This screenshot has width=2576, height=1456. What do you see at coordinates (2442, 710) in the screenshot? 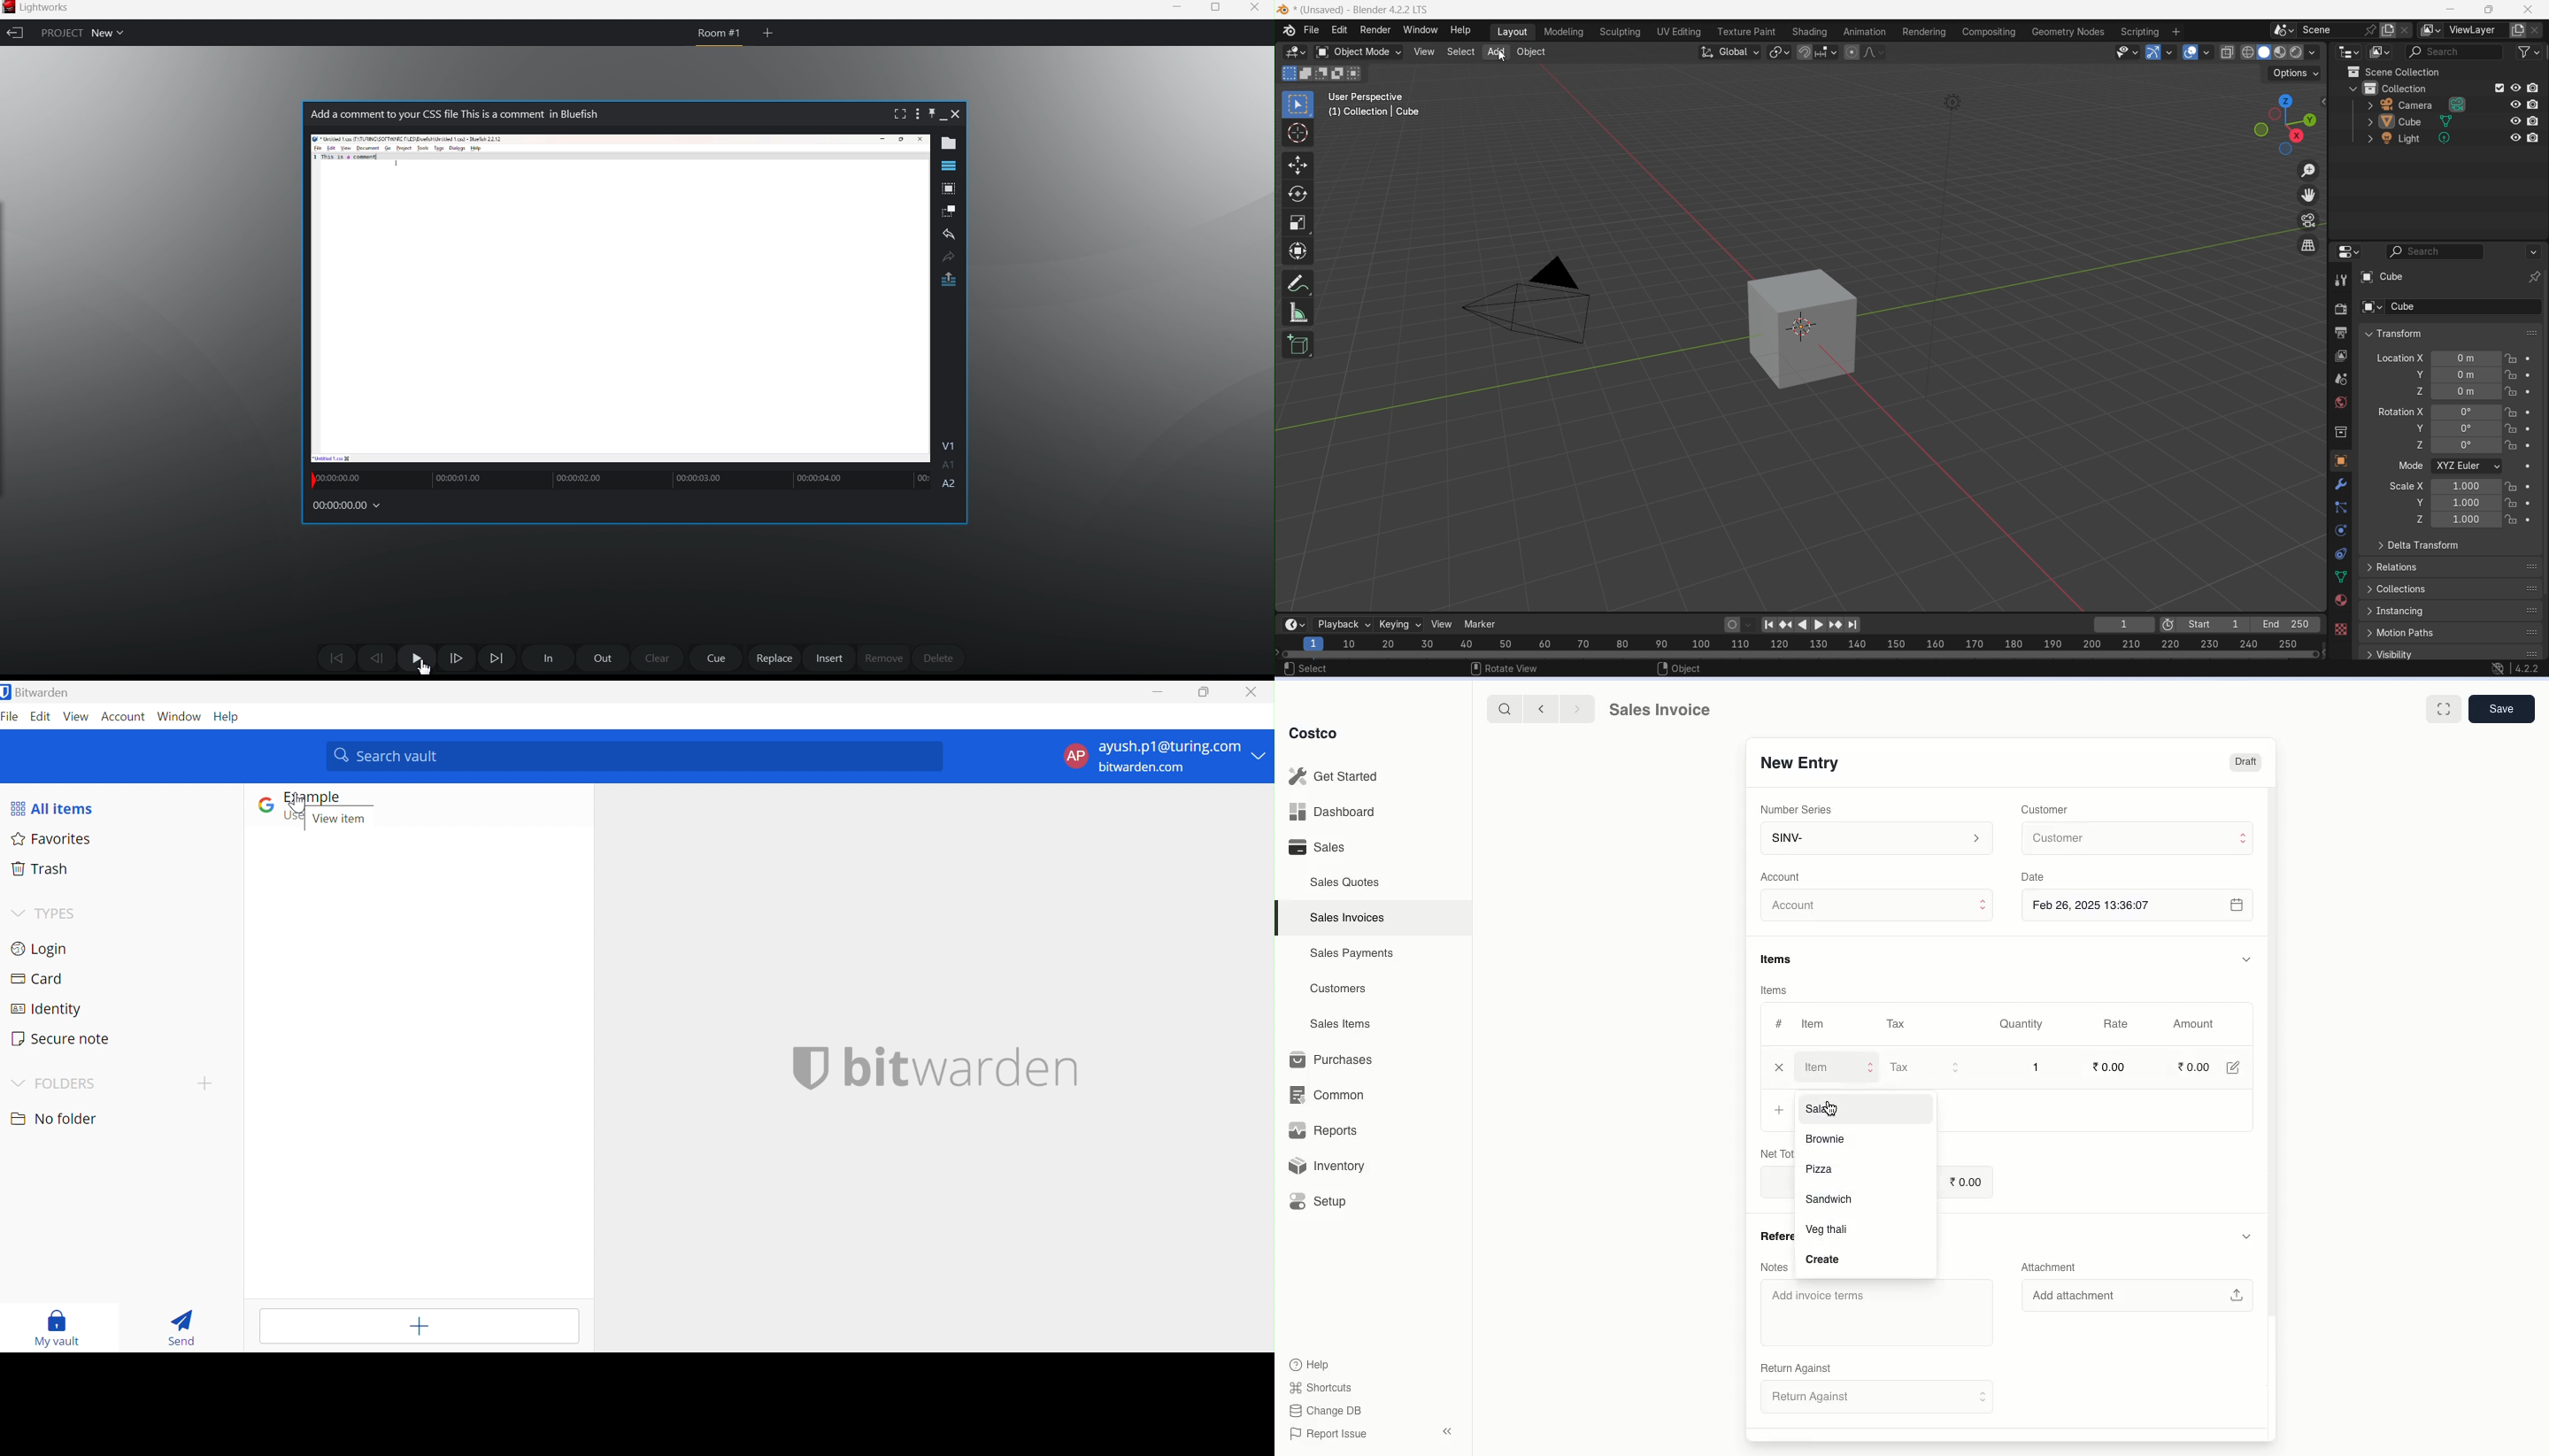
I see `Full width toggle` at bounding box center [2442, 710].